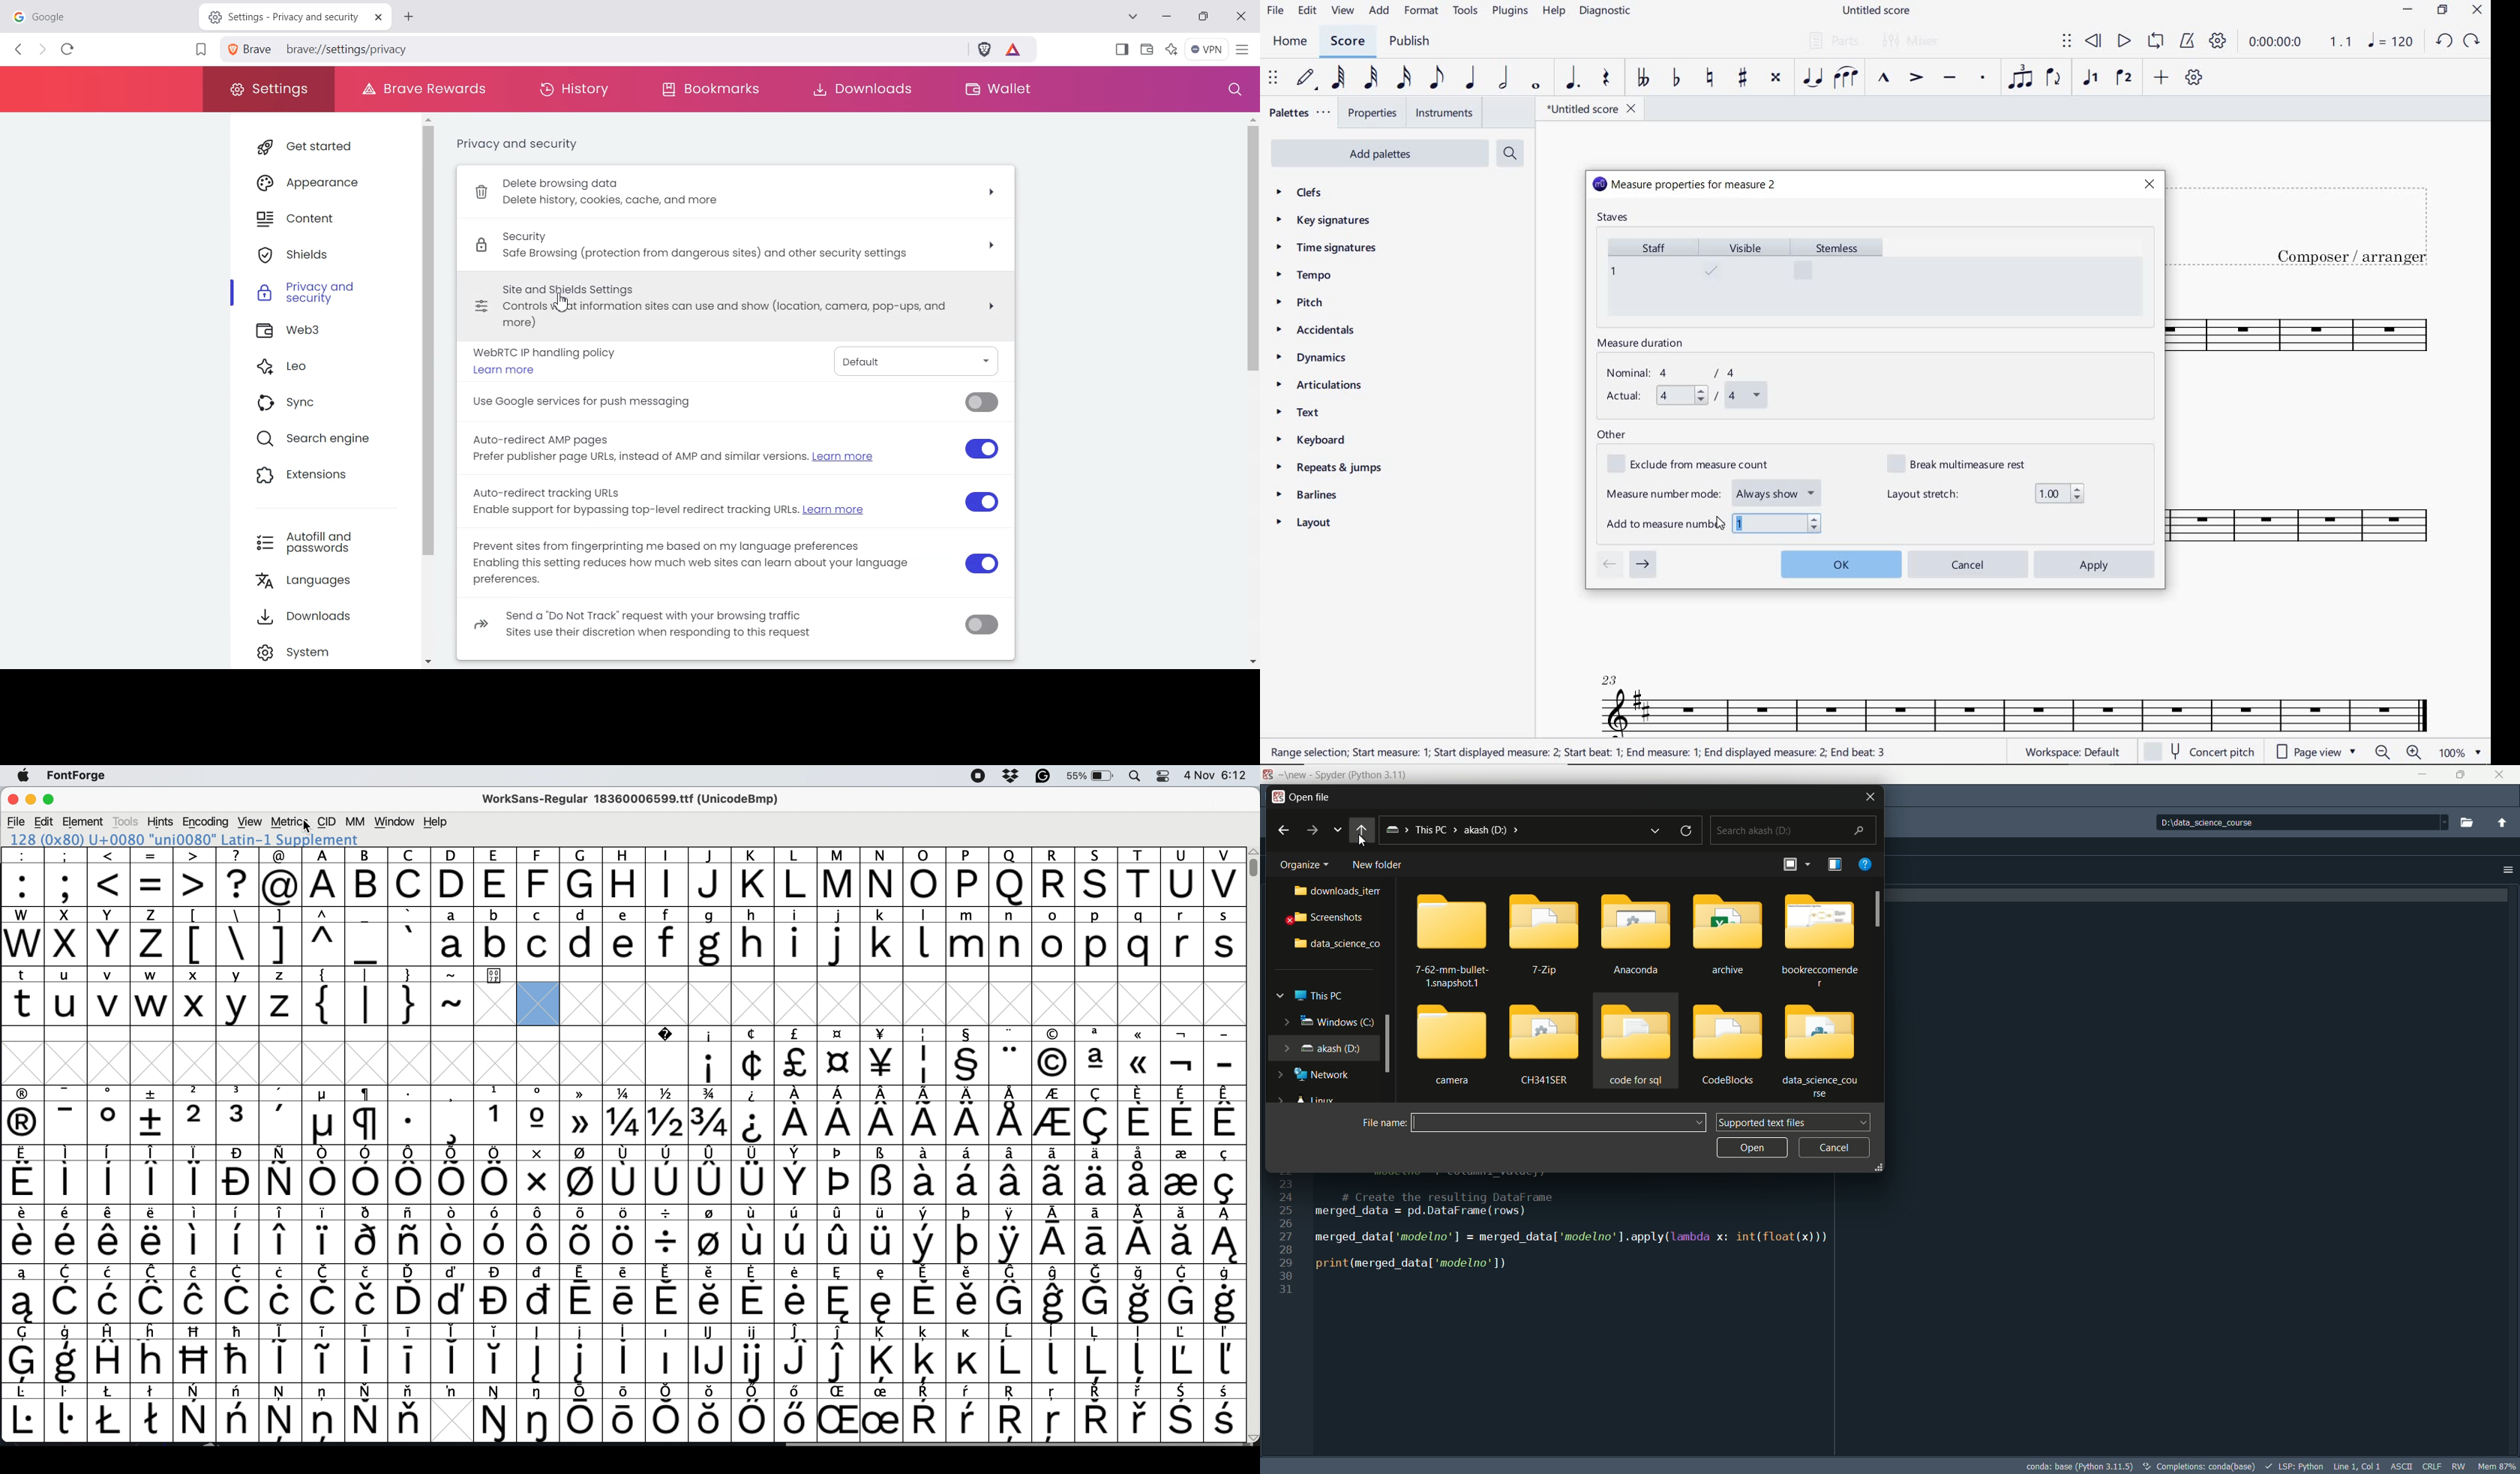  What do you see at coordinates (1610, 12) in the screenshot?
I see `DIAGNOSTIC` at bounding box center [1610, 12].